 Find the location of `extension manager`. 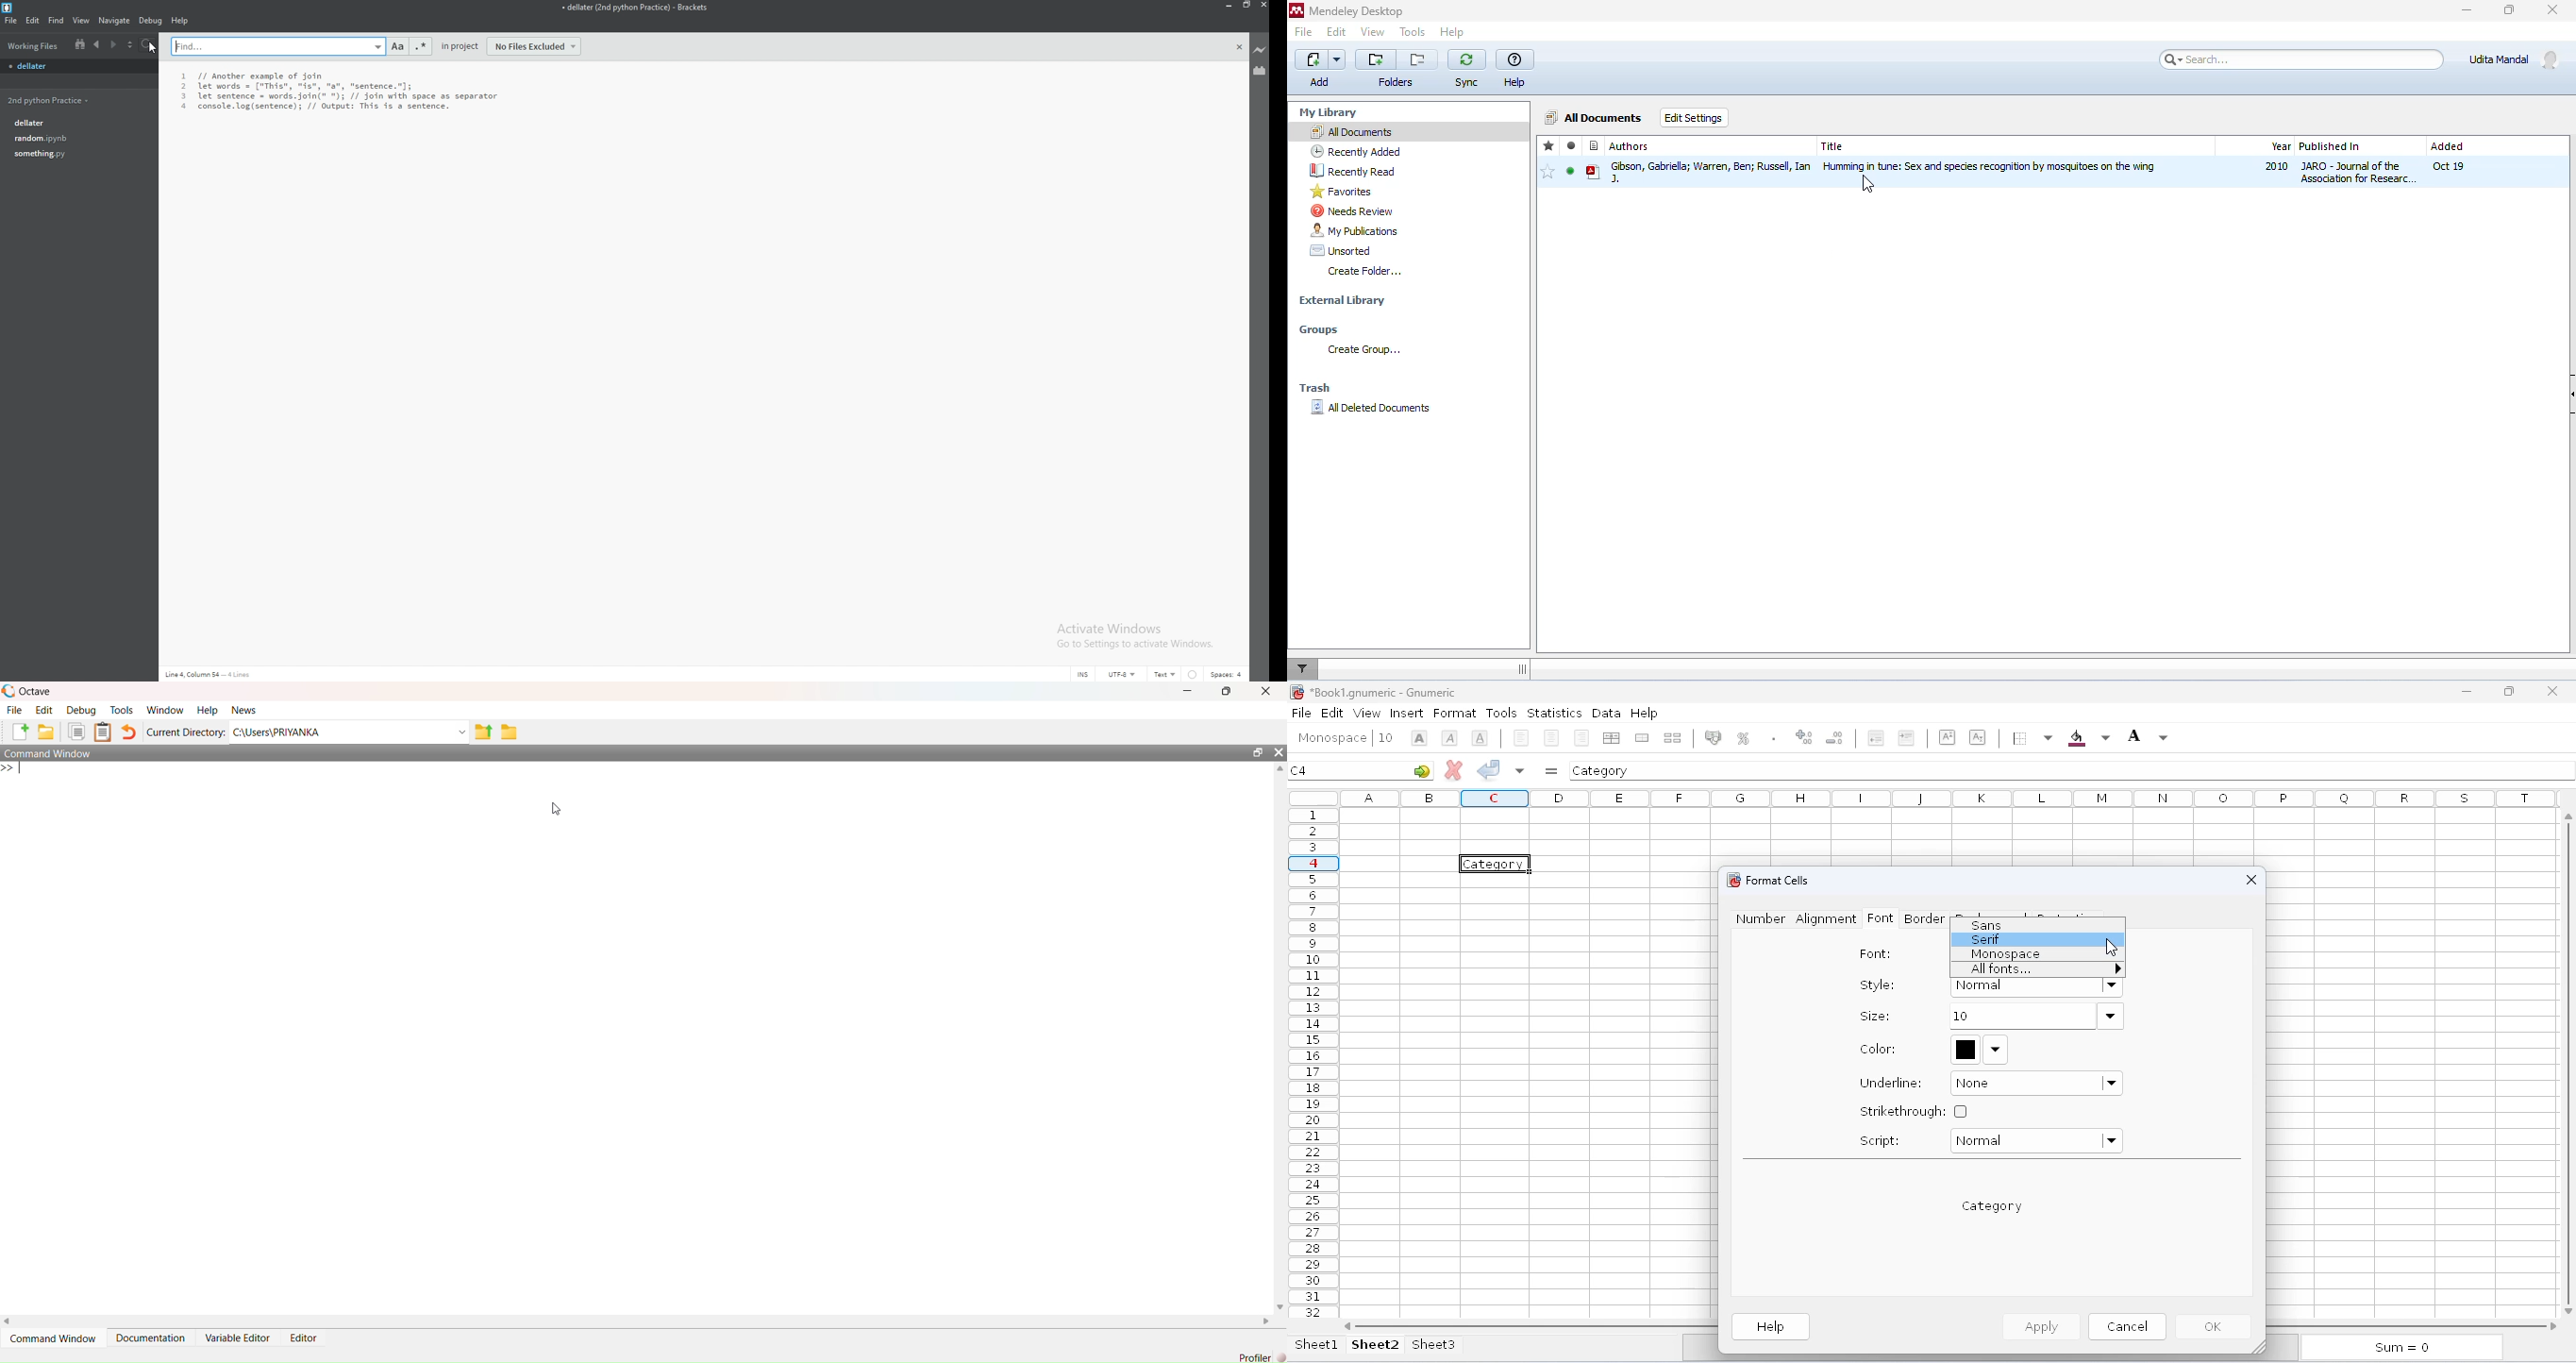

extension manager is located at coordinates (1261, 71).